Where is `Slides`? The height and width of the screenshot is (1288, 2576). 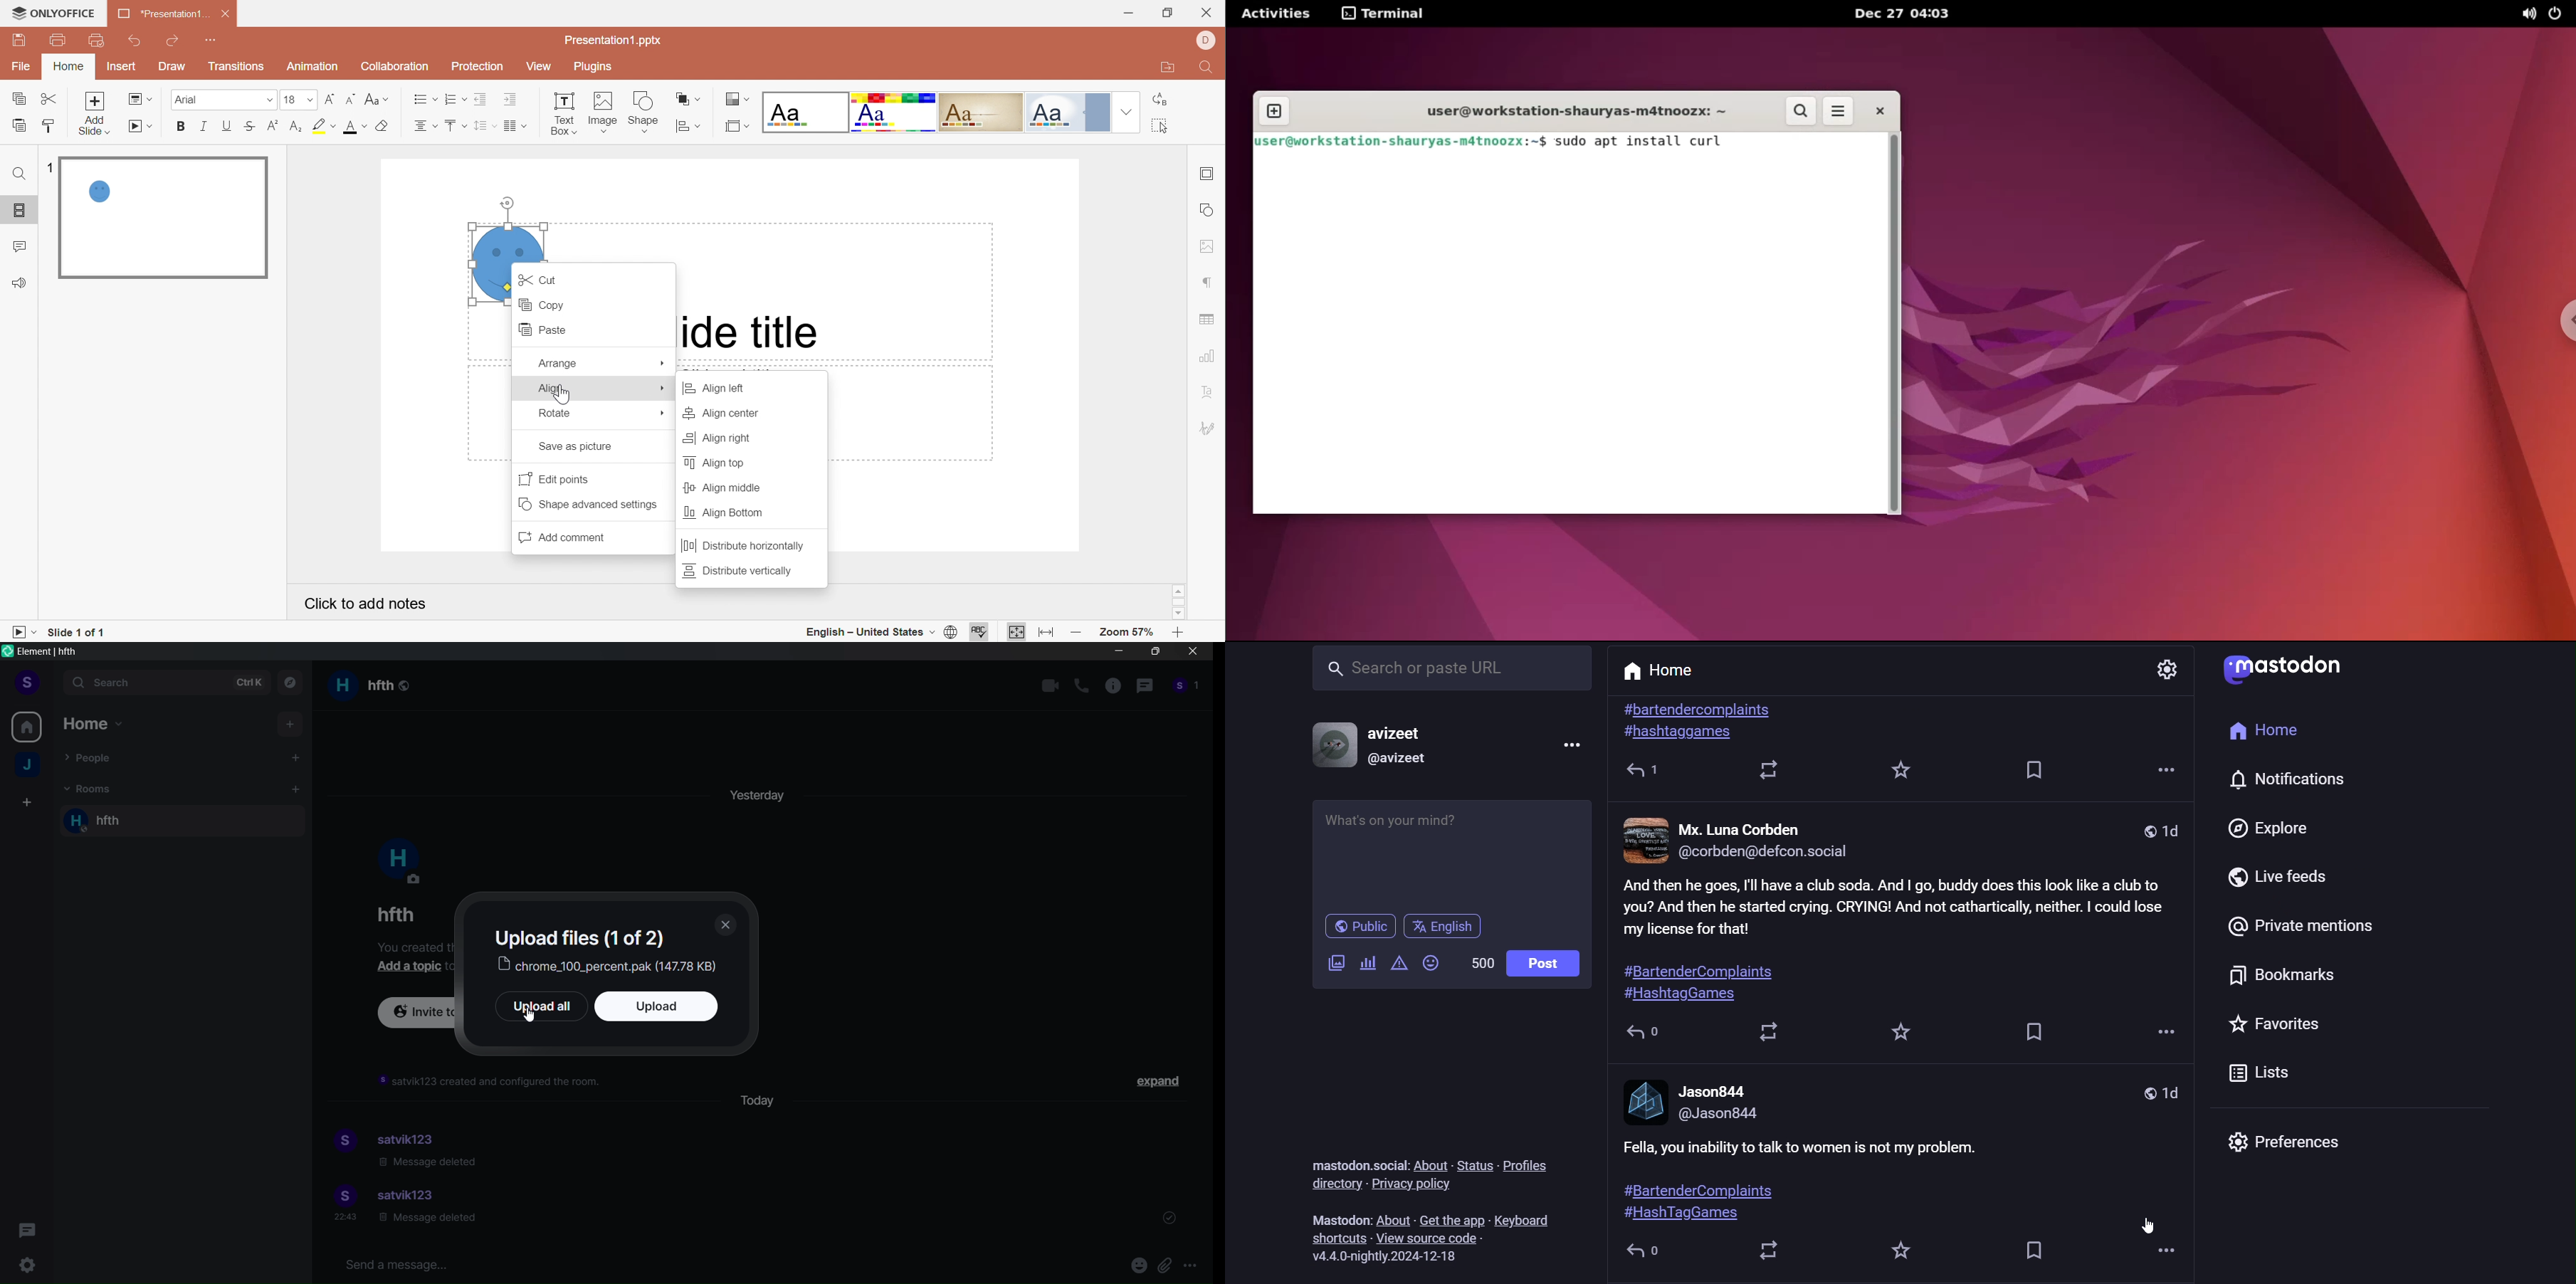 Slides is located at coordinates (22, 211).